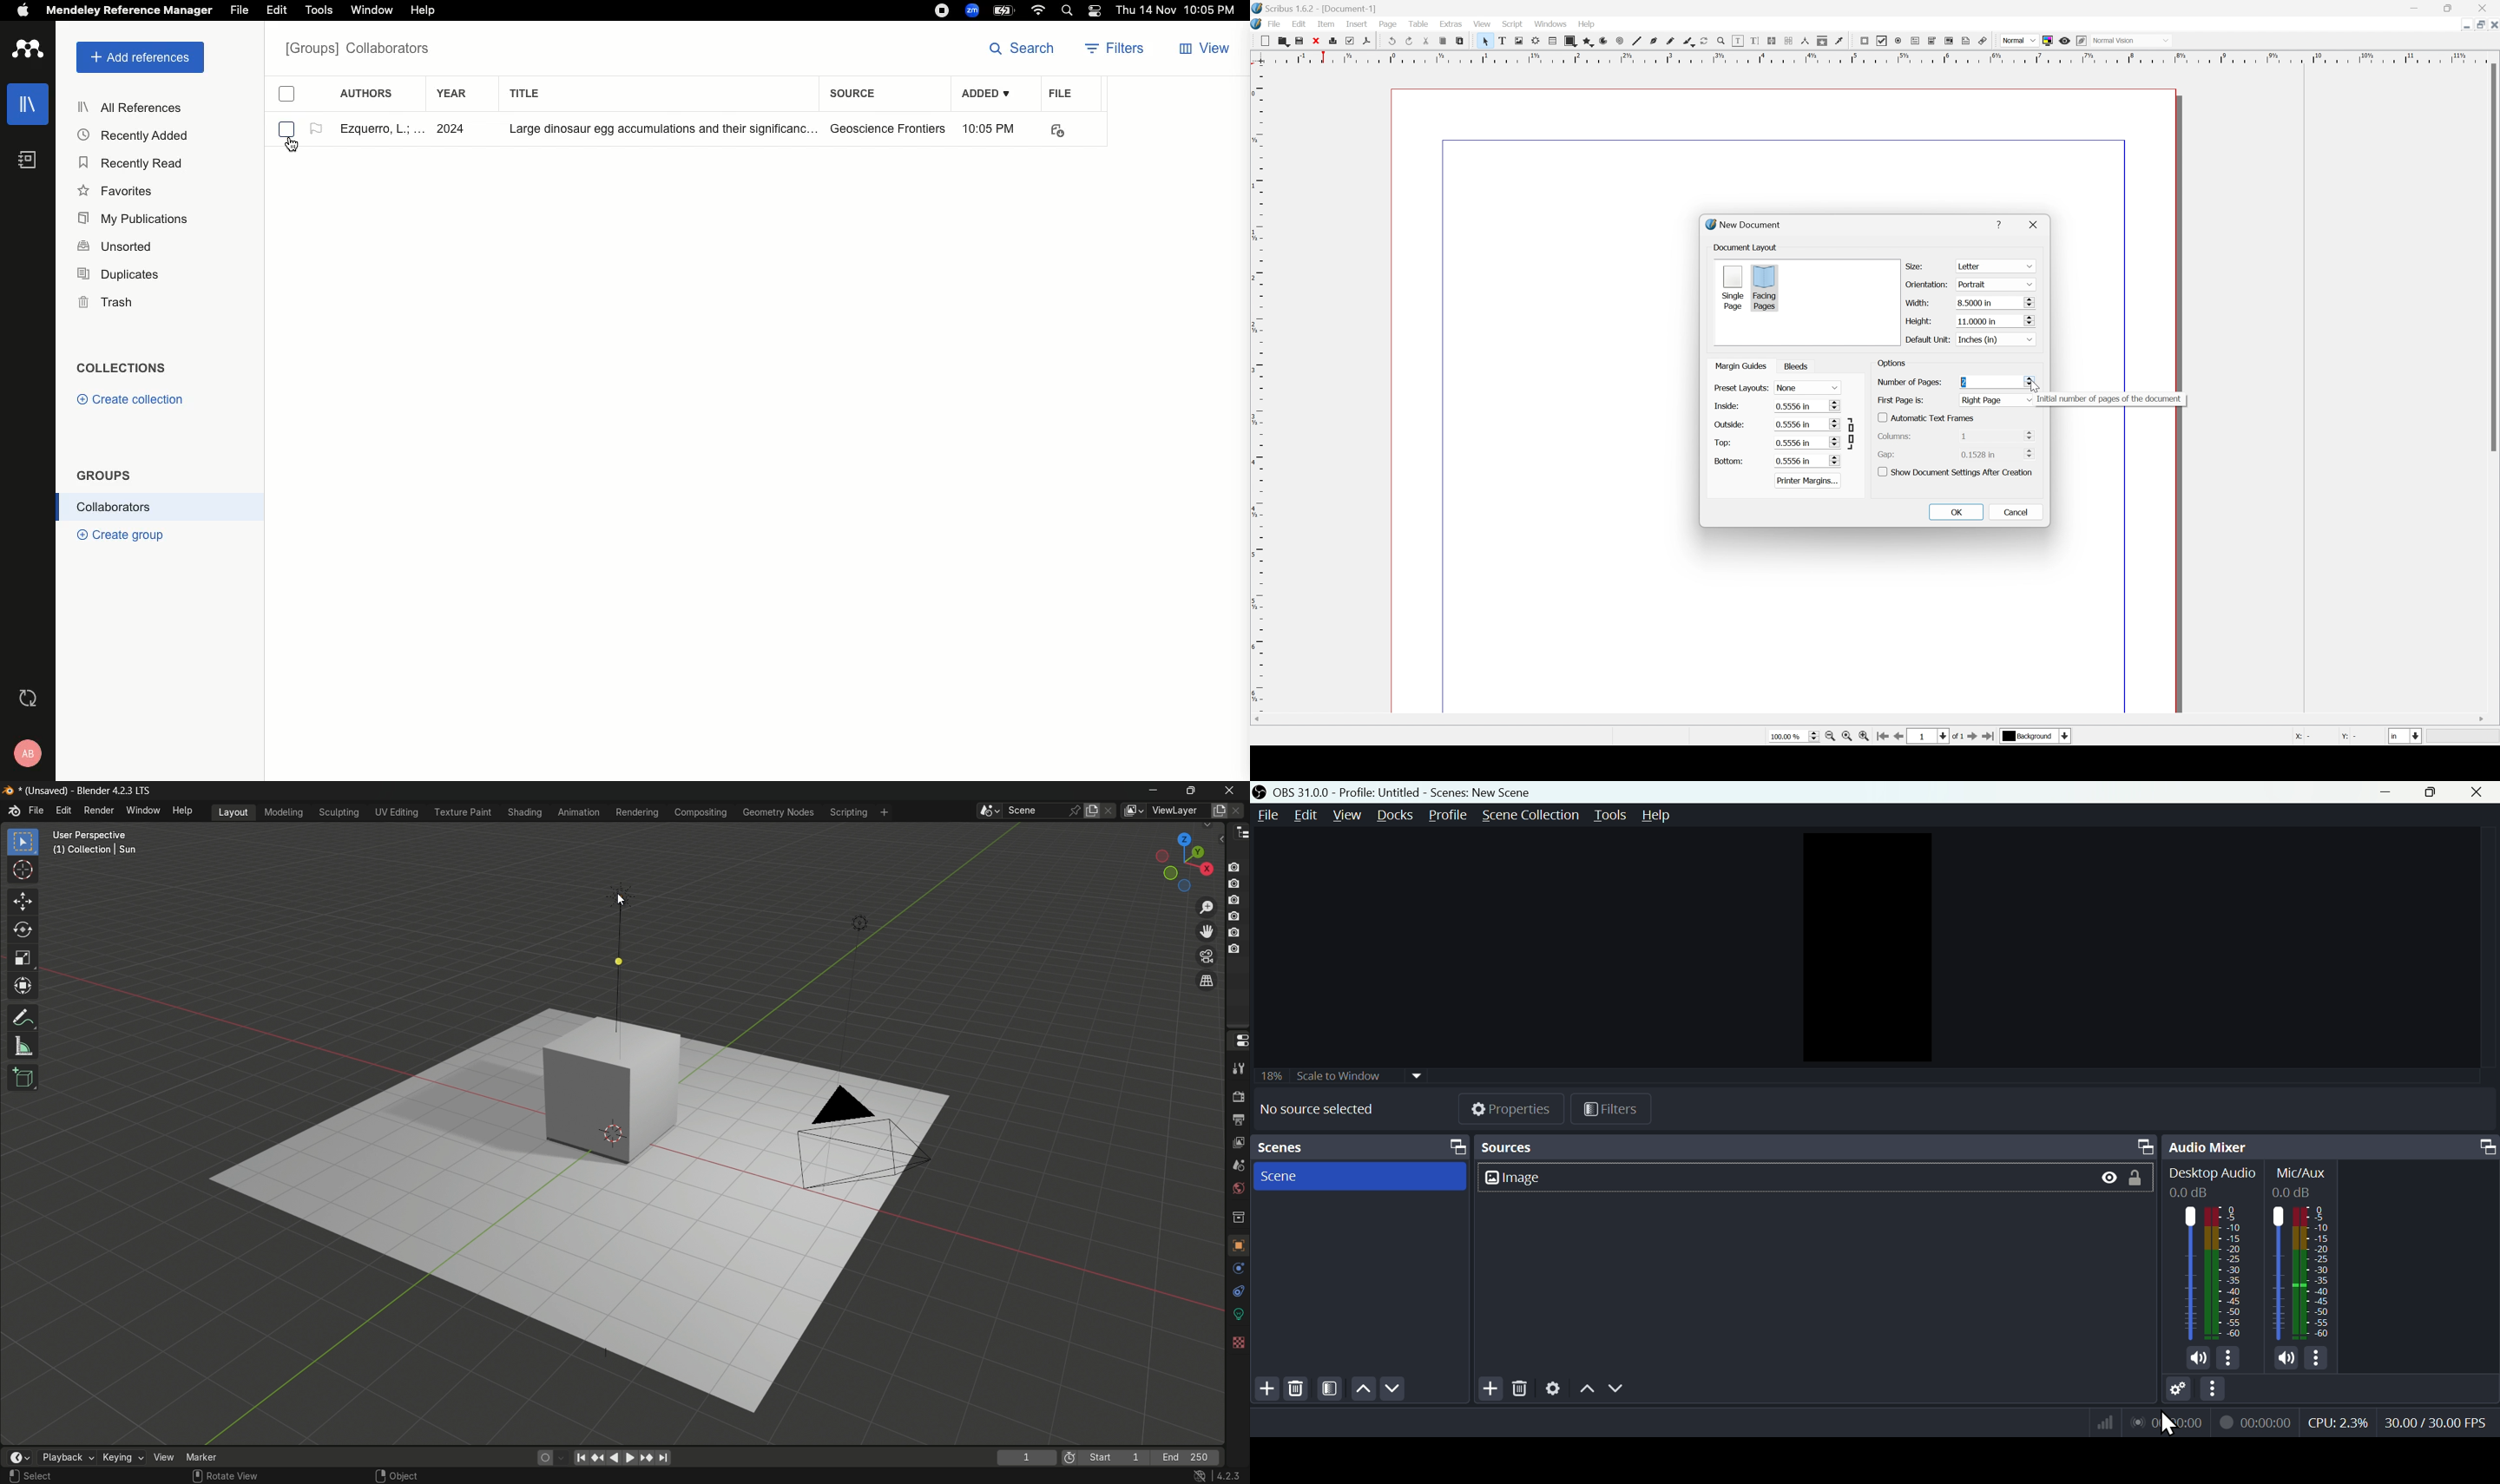 The width and height of the screenshot is (2520, 1484). Describe the element at coordinates (1503, 1109) in the screenshot. I see `Properties` at that location.